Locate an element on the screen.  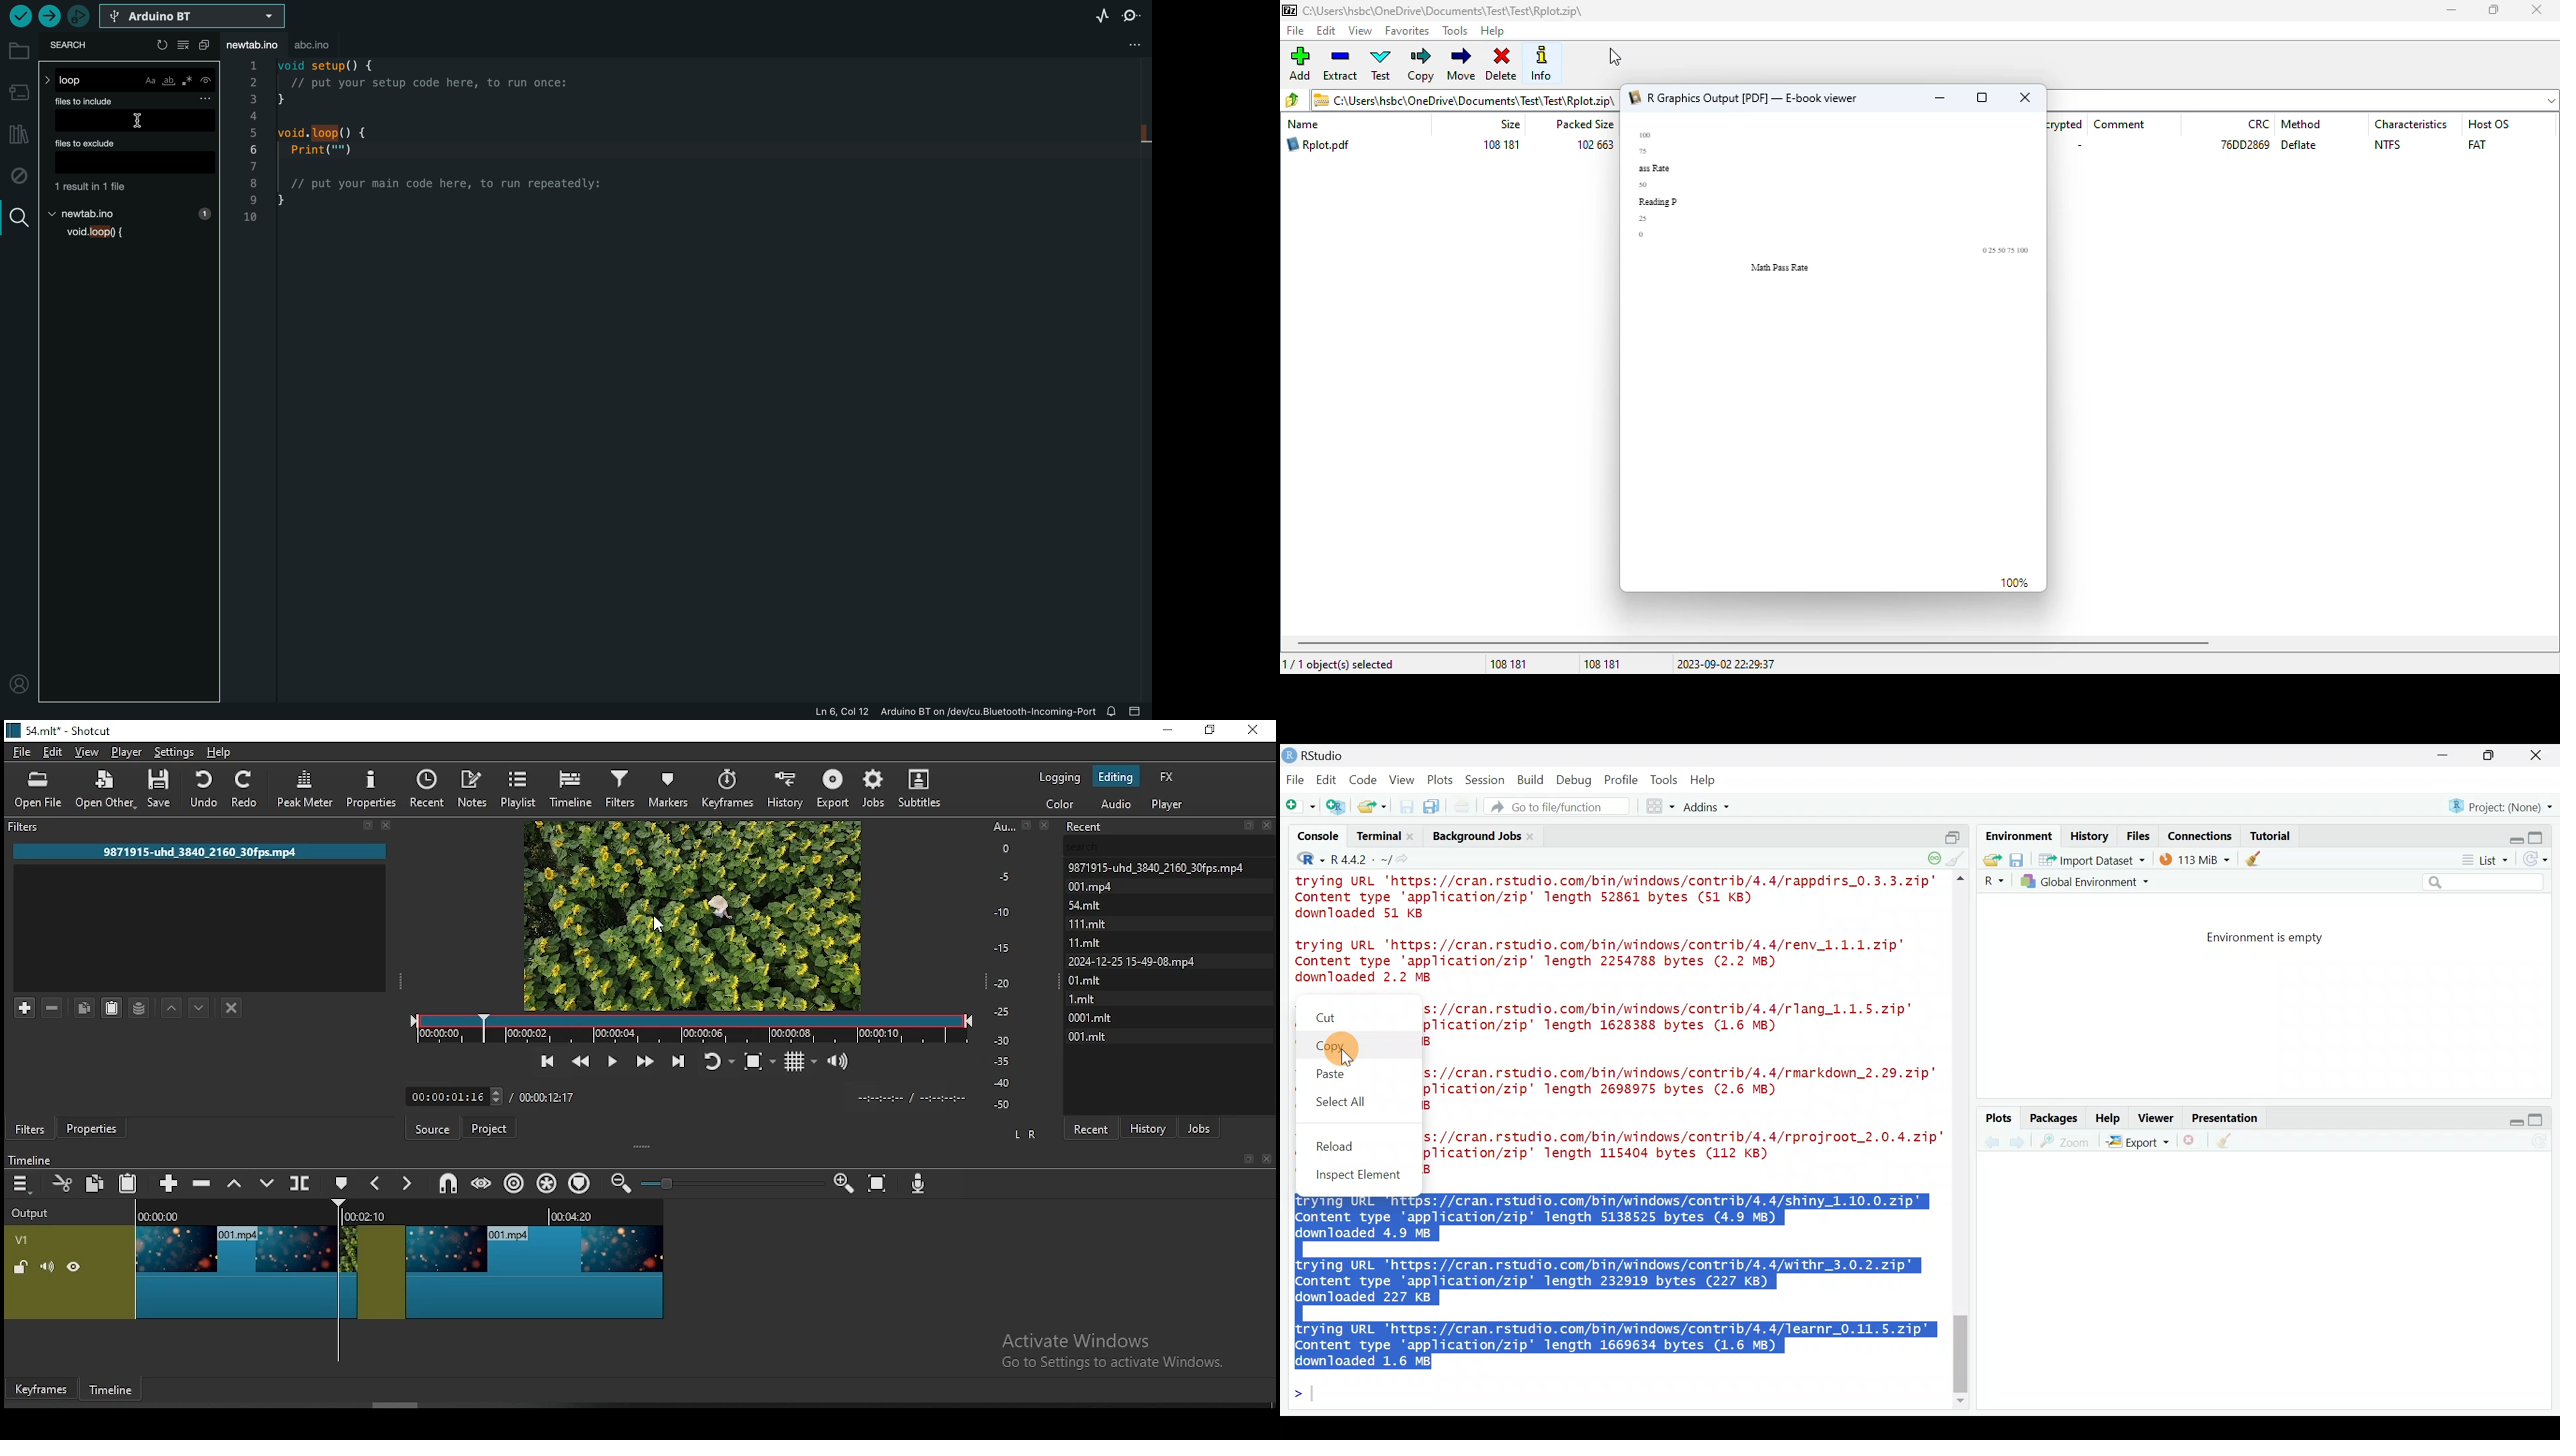
R4.4.2 is located at coordinates (1360, 859).